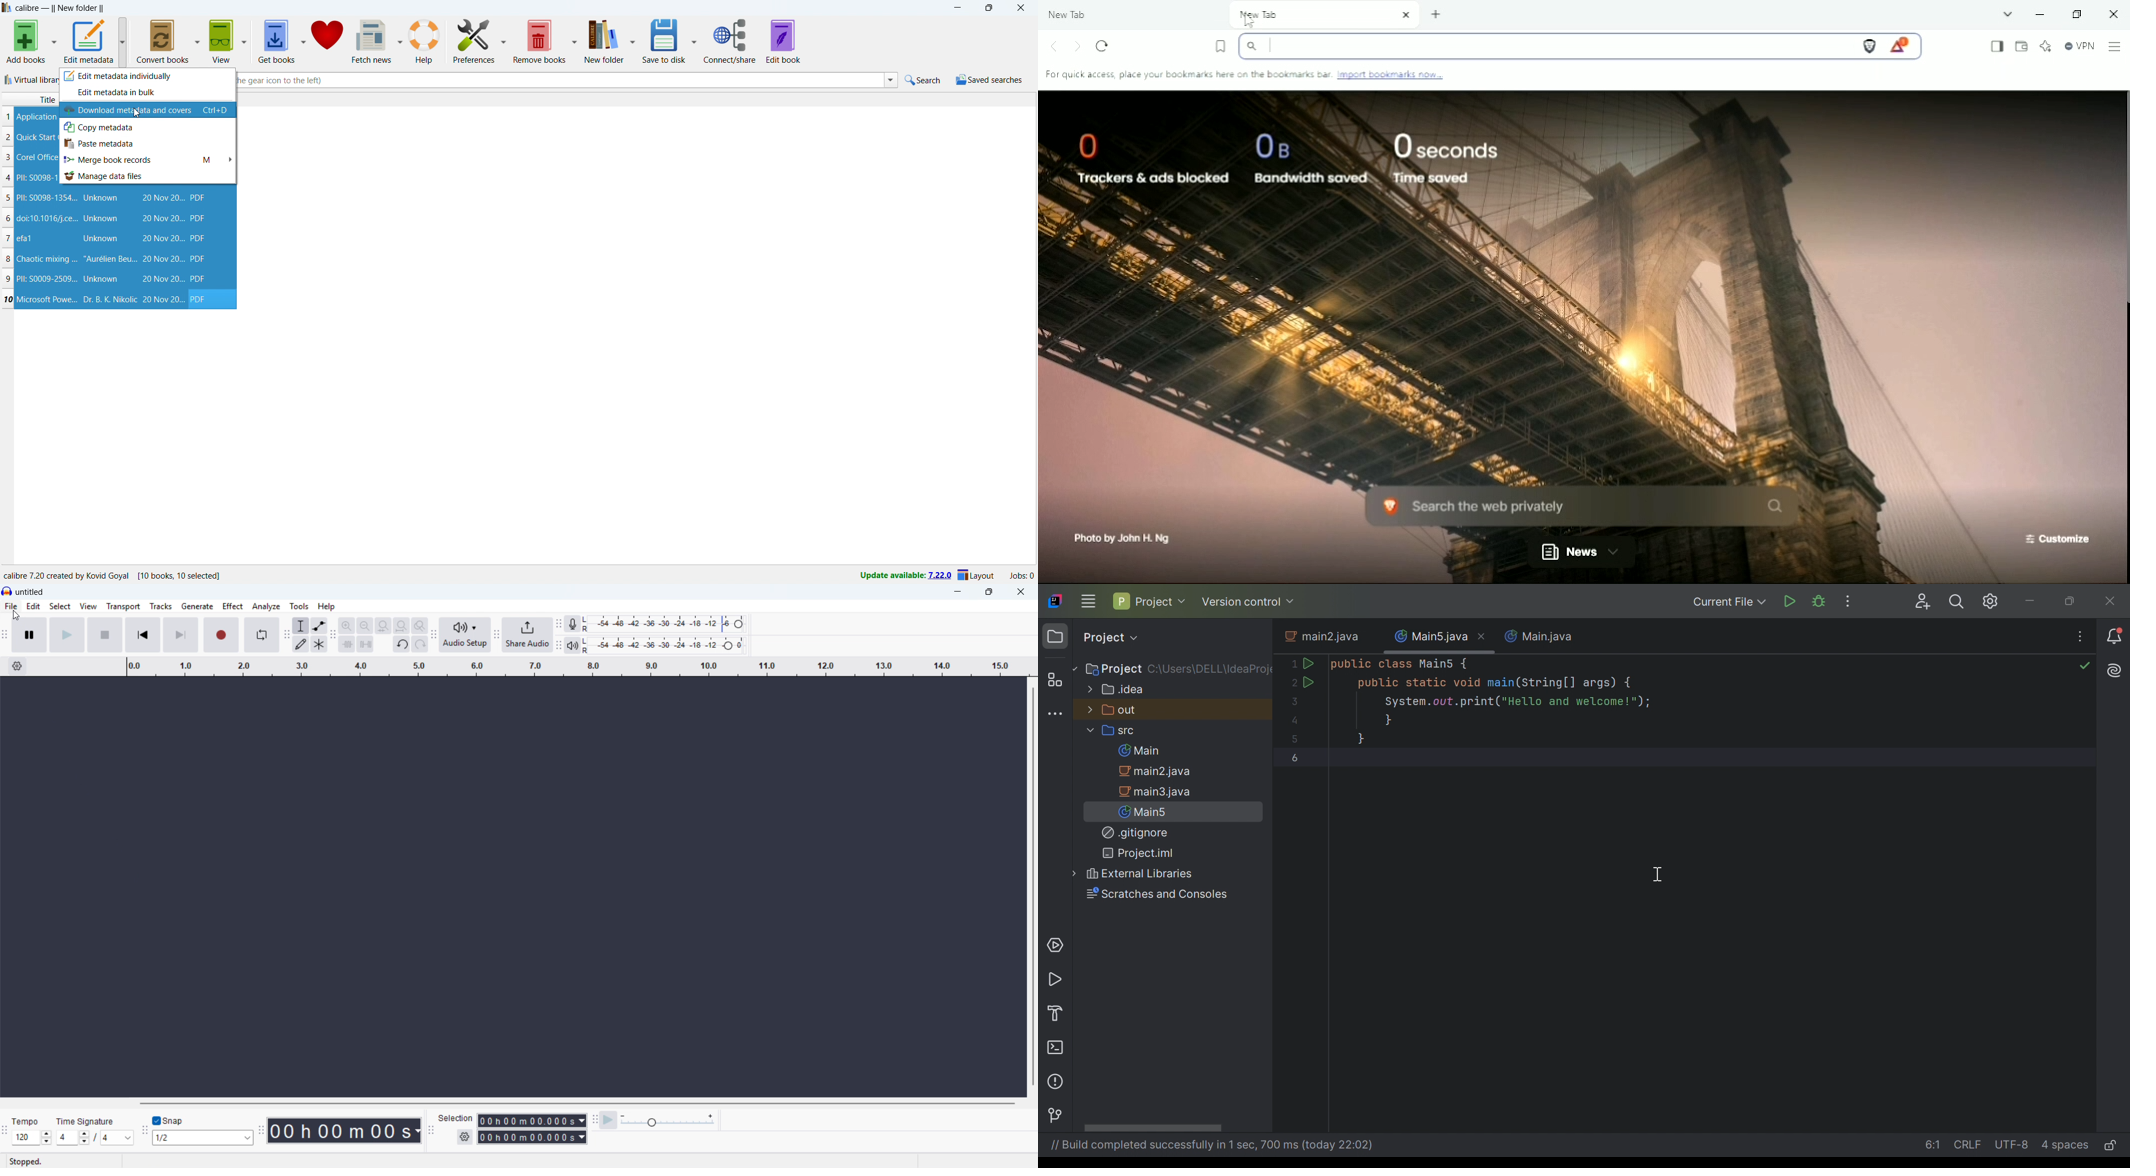 This screenshot has height=1176, width=2156. I want to click on 20 Nov 20..., so click(162, 259).